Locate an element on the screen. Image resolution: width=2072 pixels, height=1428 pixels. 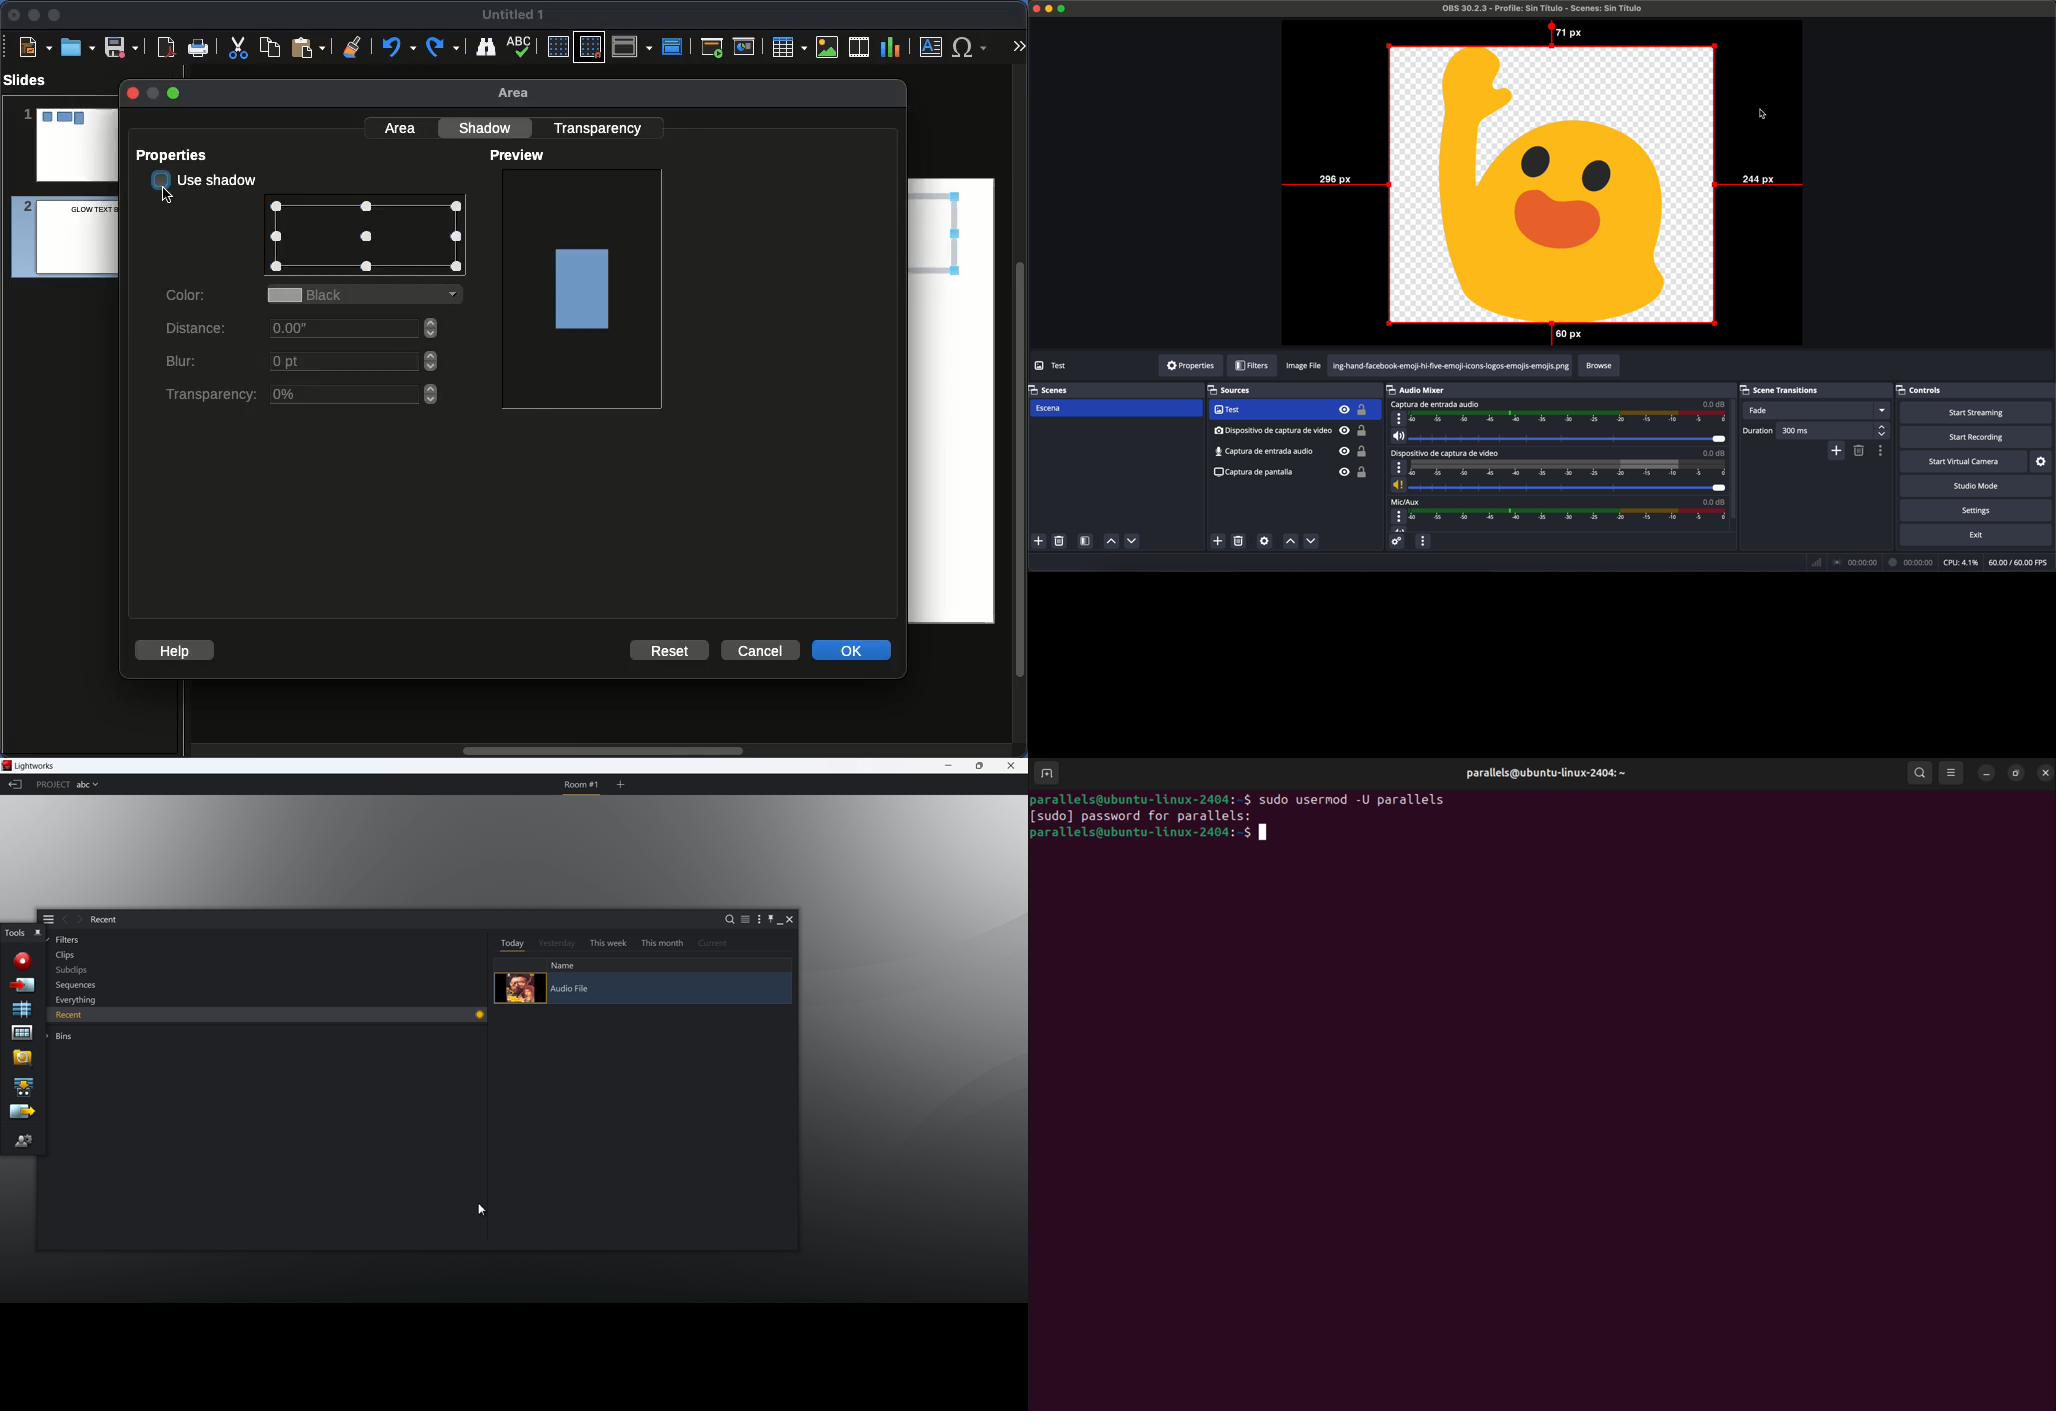
scene is located at coordinates (1116, 409).